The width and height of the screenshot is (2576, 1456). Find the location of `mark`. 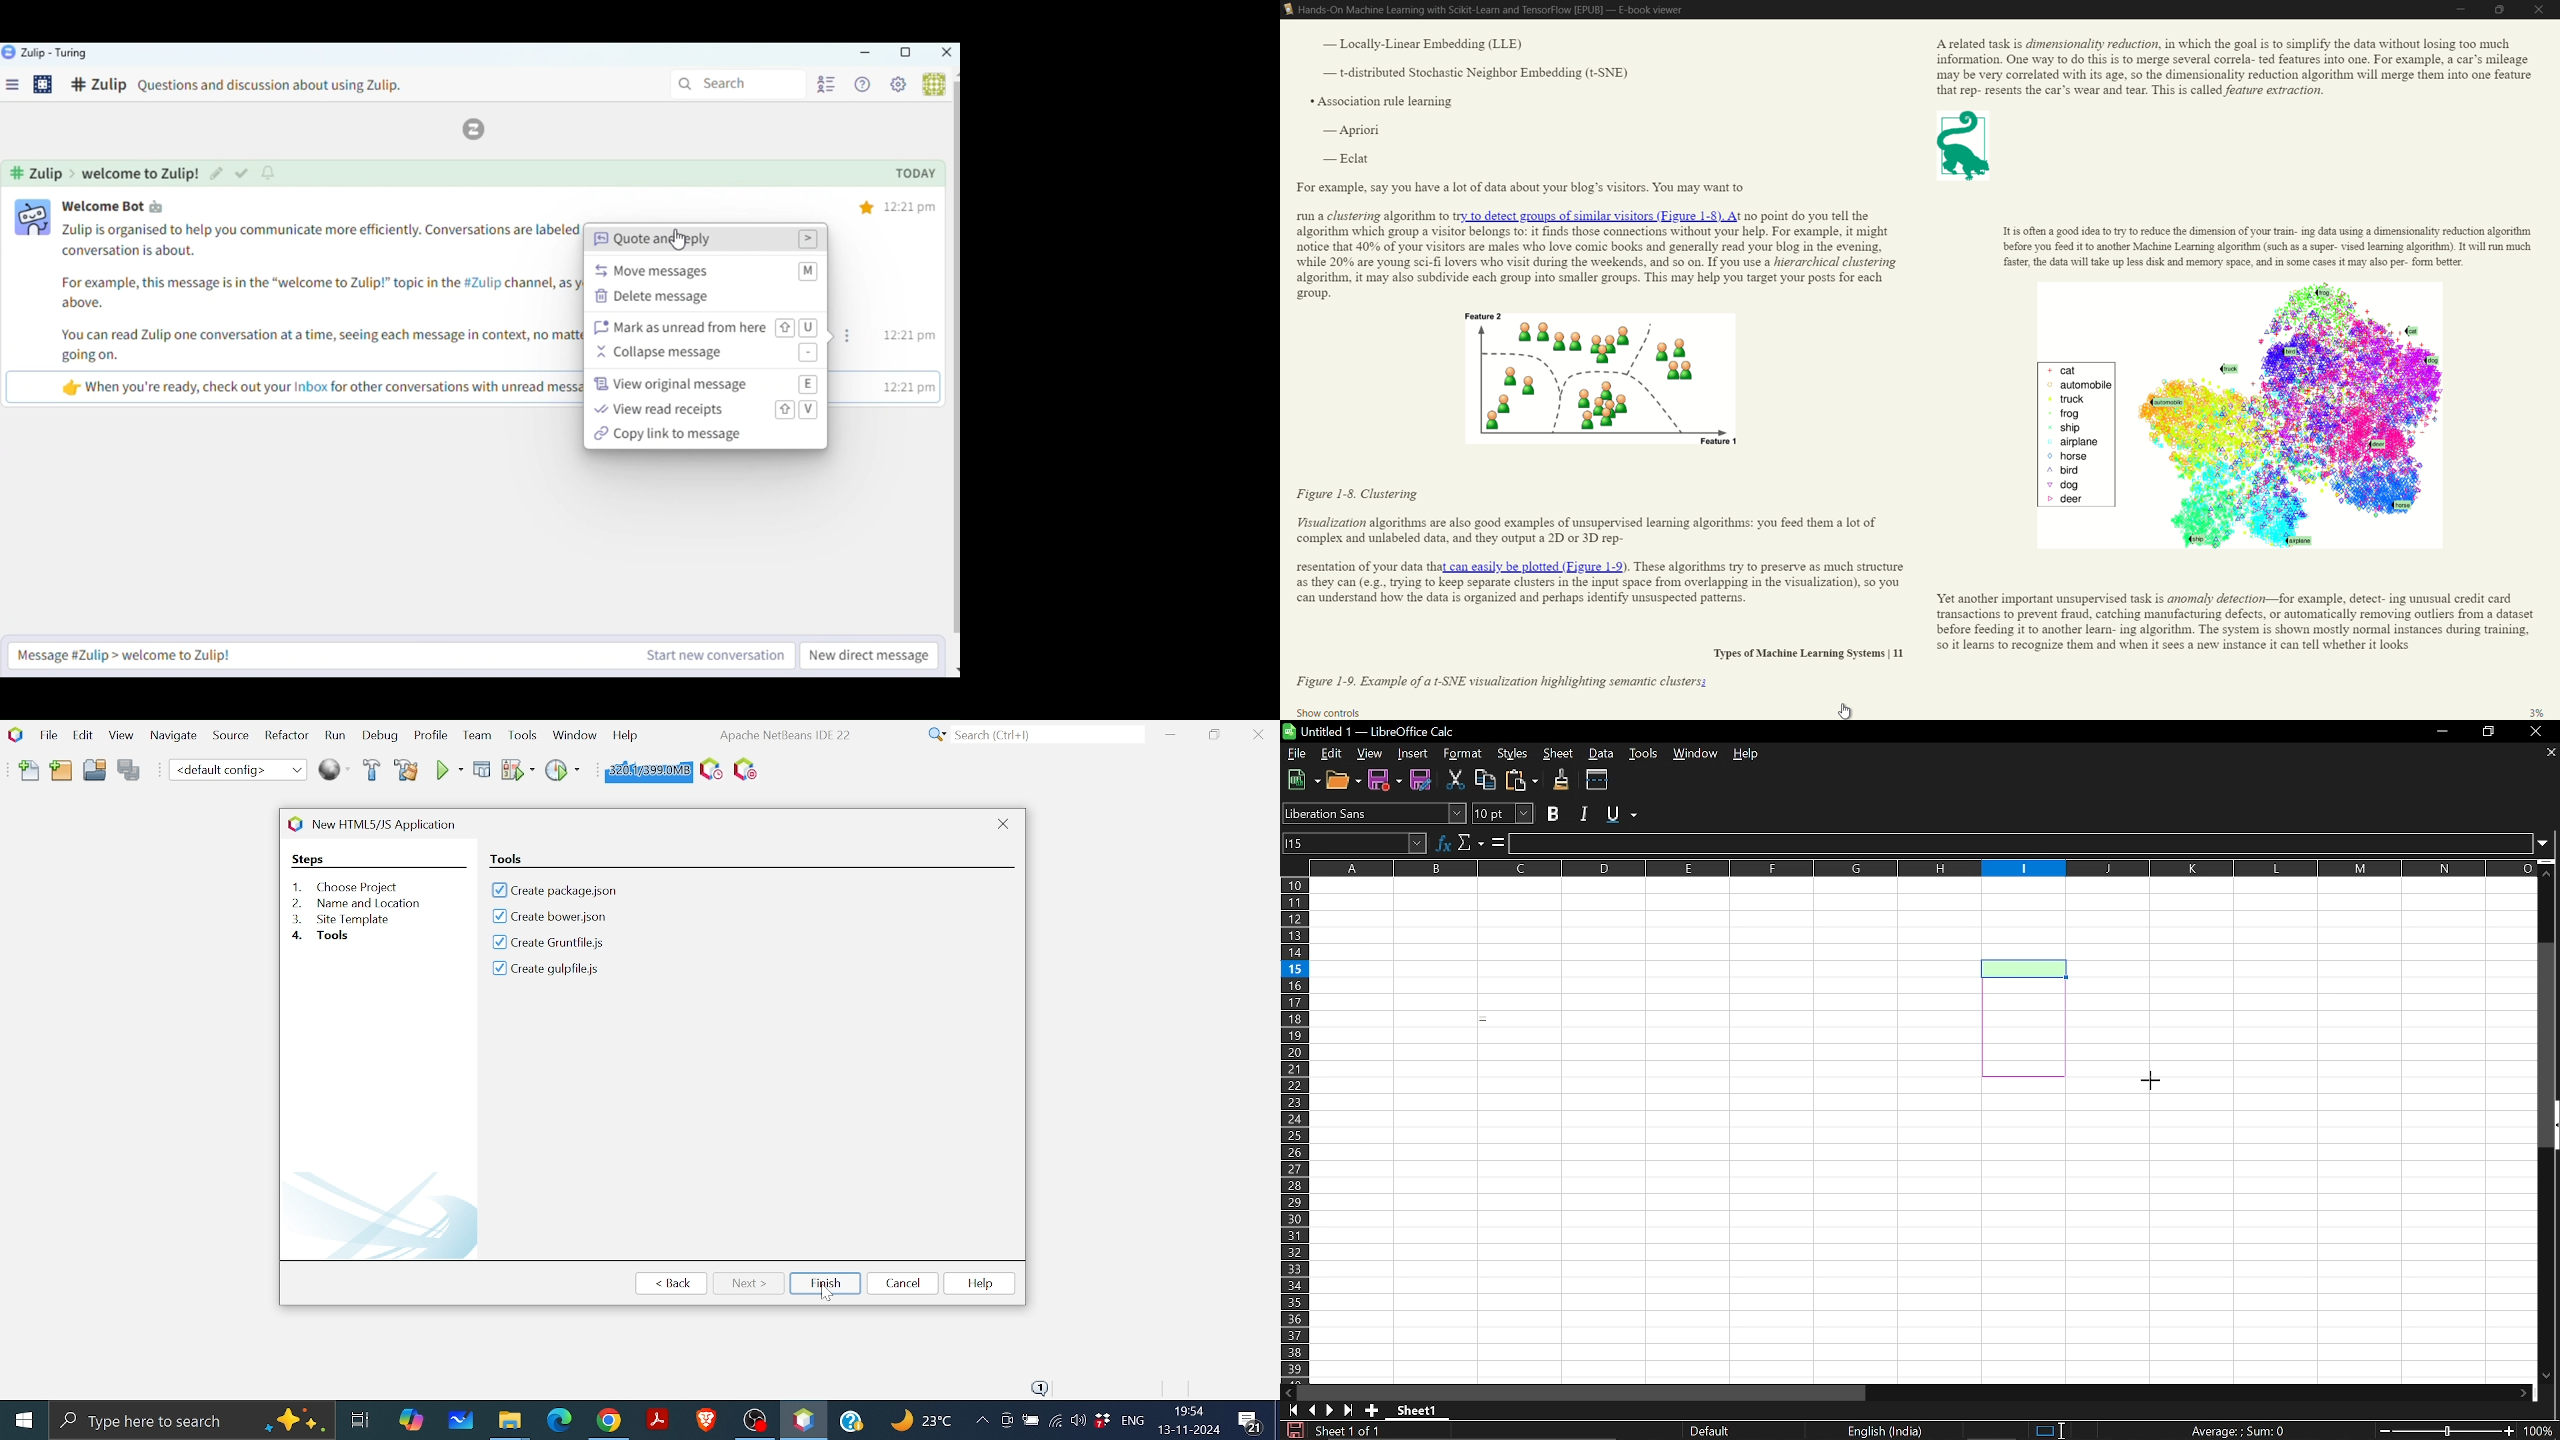

mark is located at coordinates (241, 174).